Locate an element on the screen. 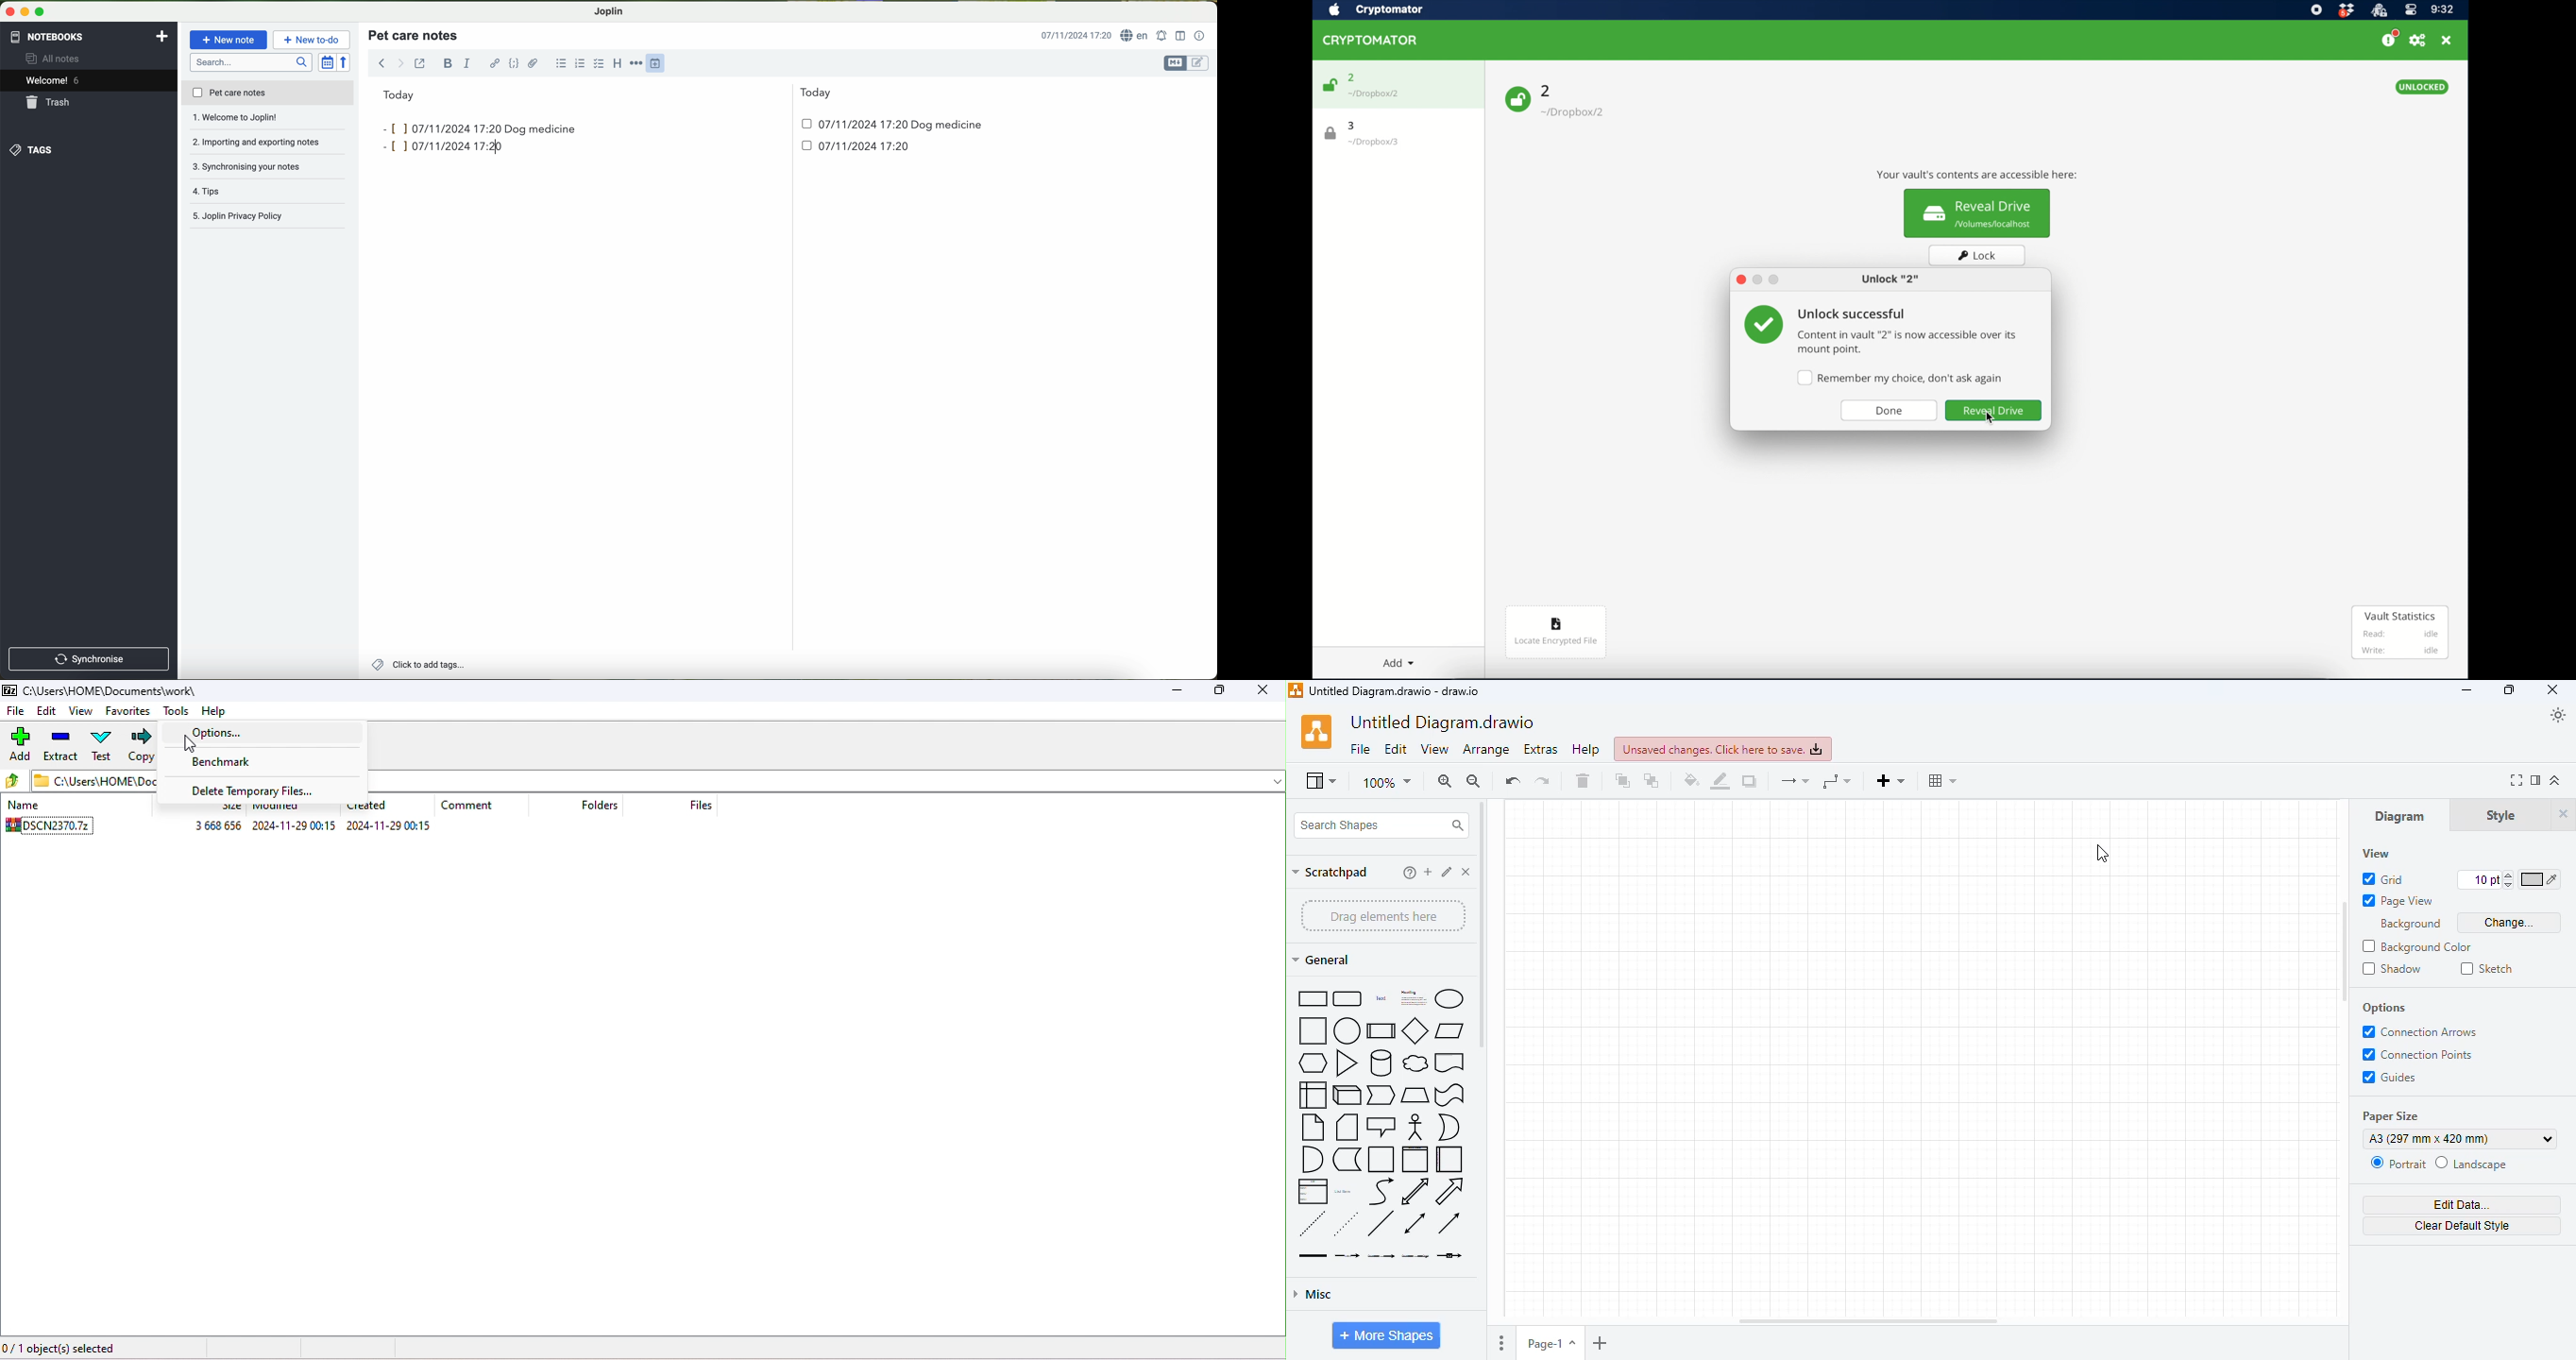  table is located at coordinates (1941, 780).